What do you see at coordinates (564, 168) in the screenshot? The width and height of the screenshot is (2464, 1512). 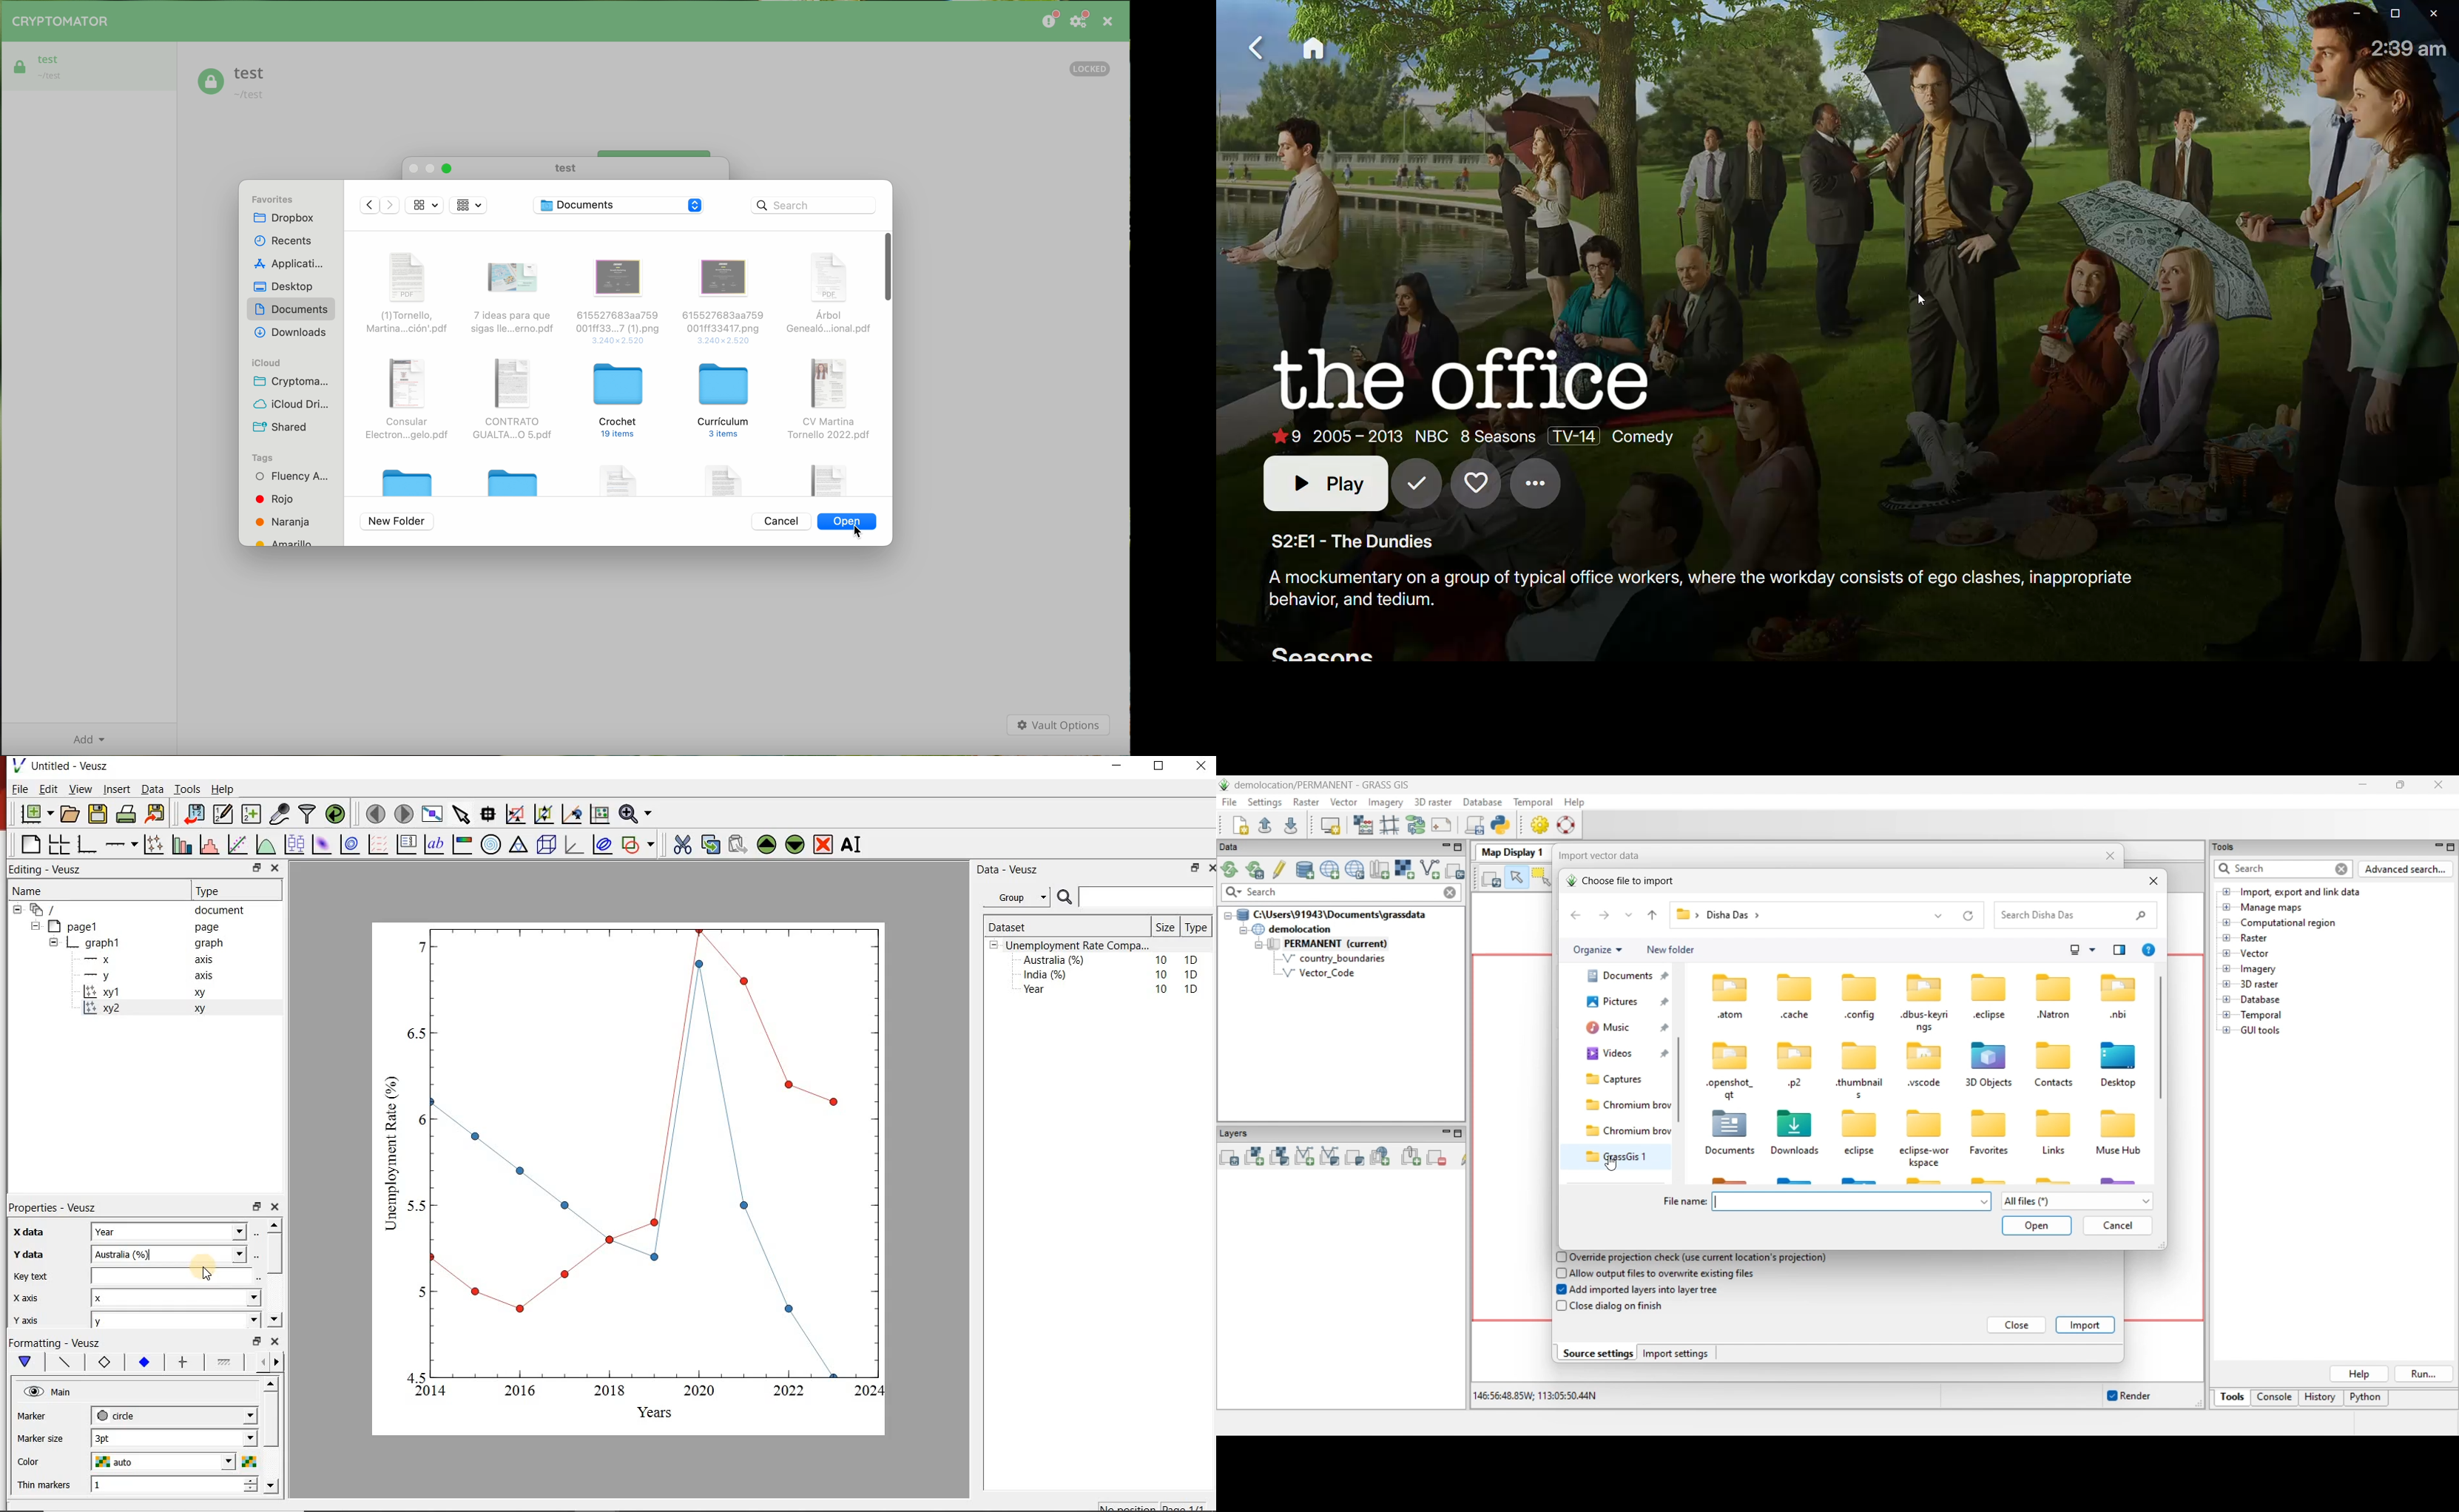 I see `test` at bounding box center [564, 168].